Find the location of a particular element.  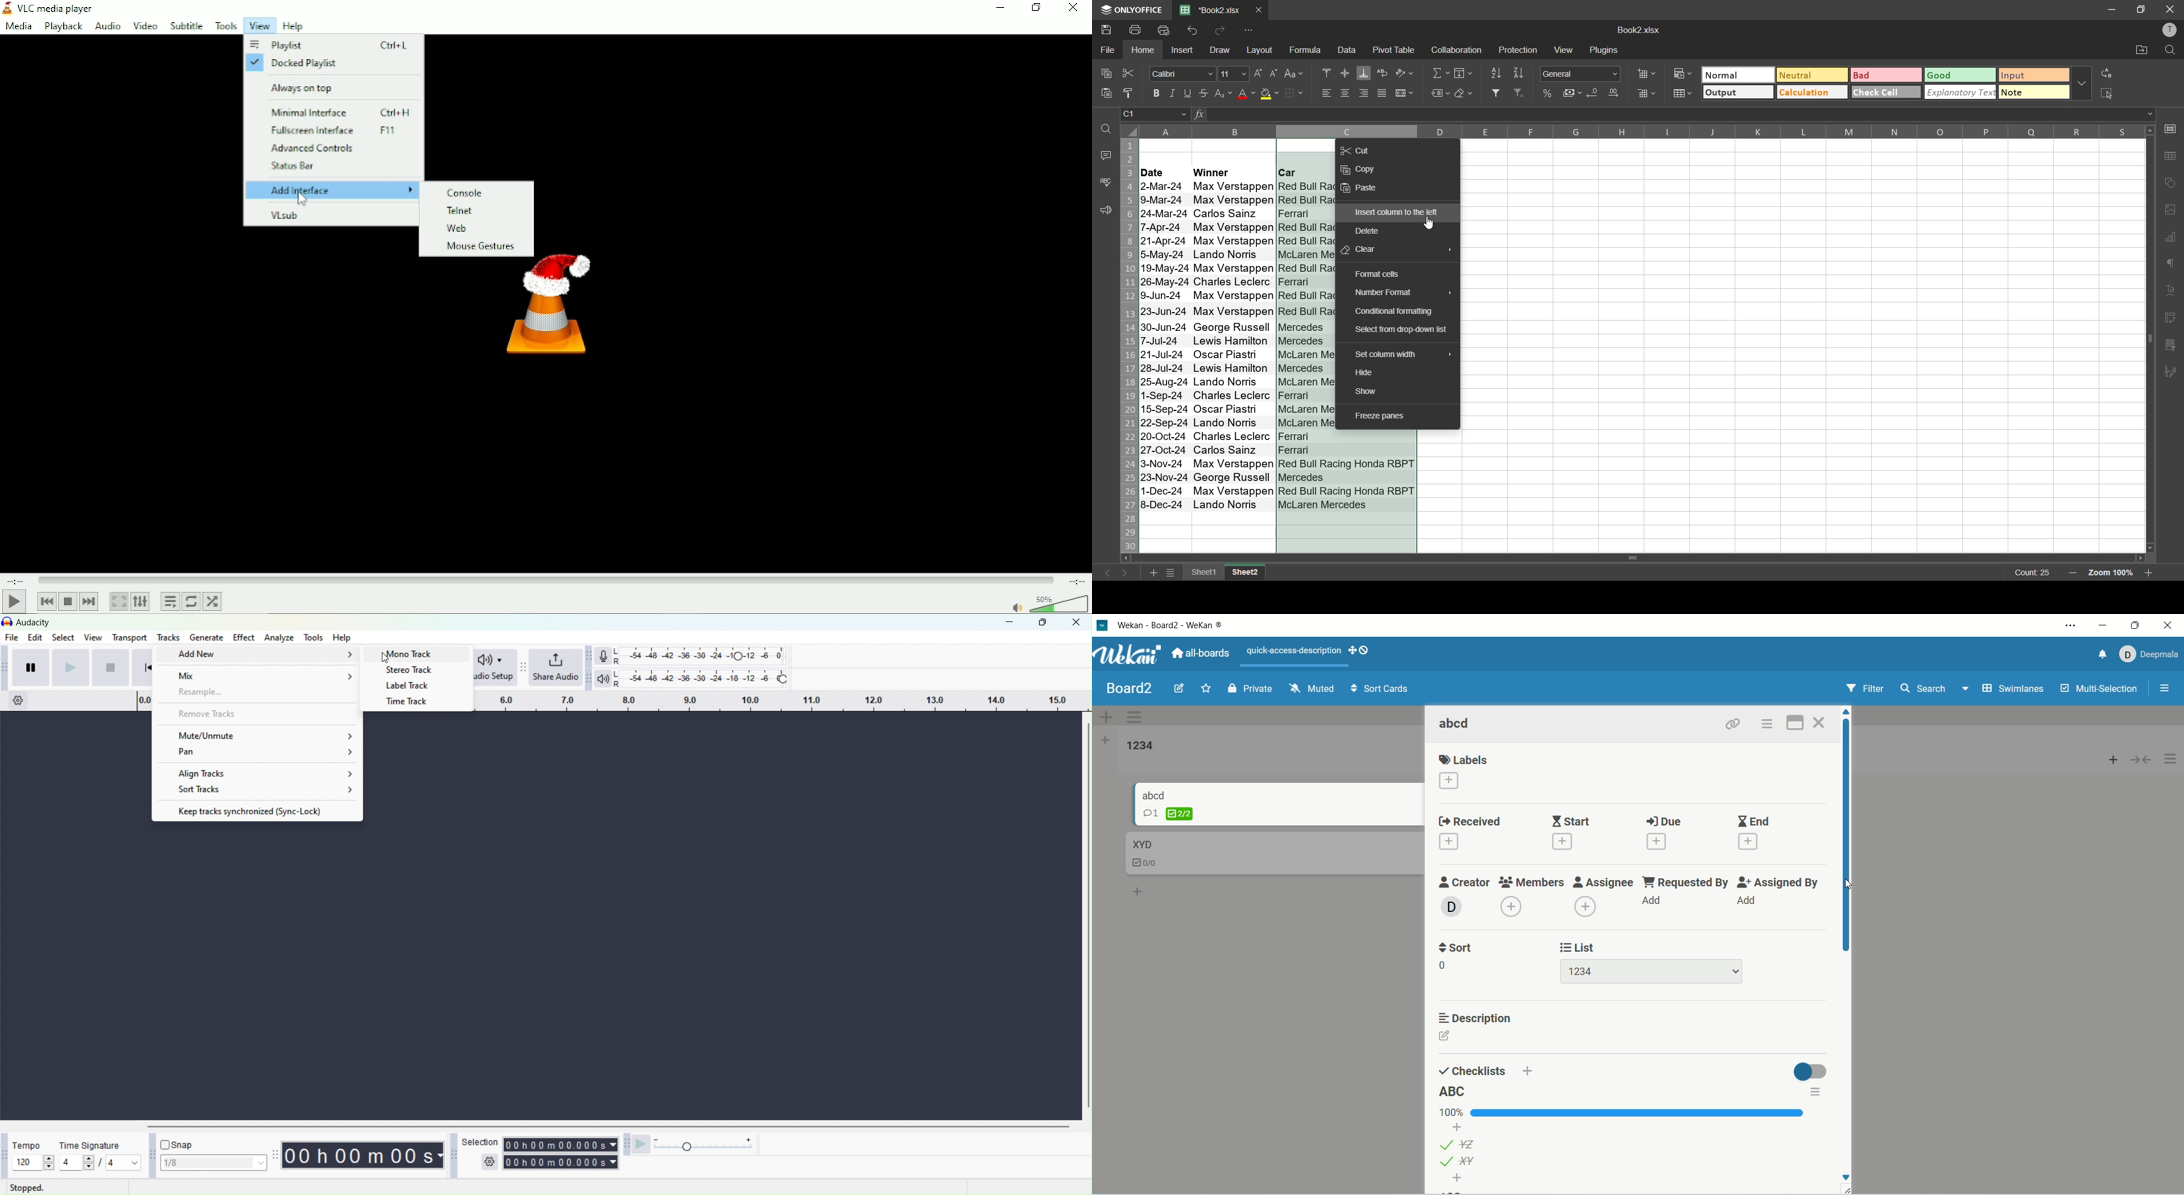

list title is located at coordinates (1142, 746).